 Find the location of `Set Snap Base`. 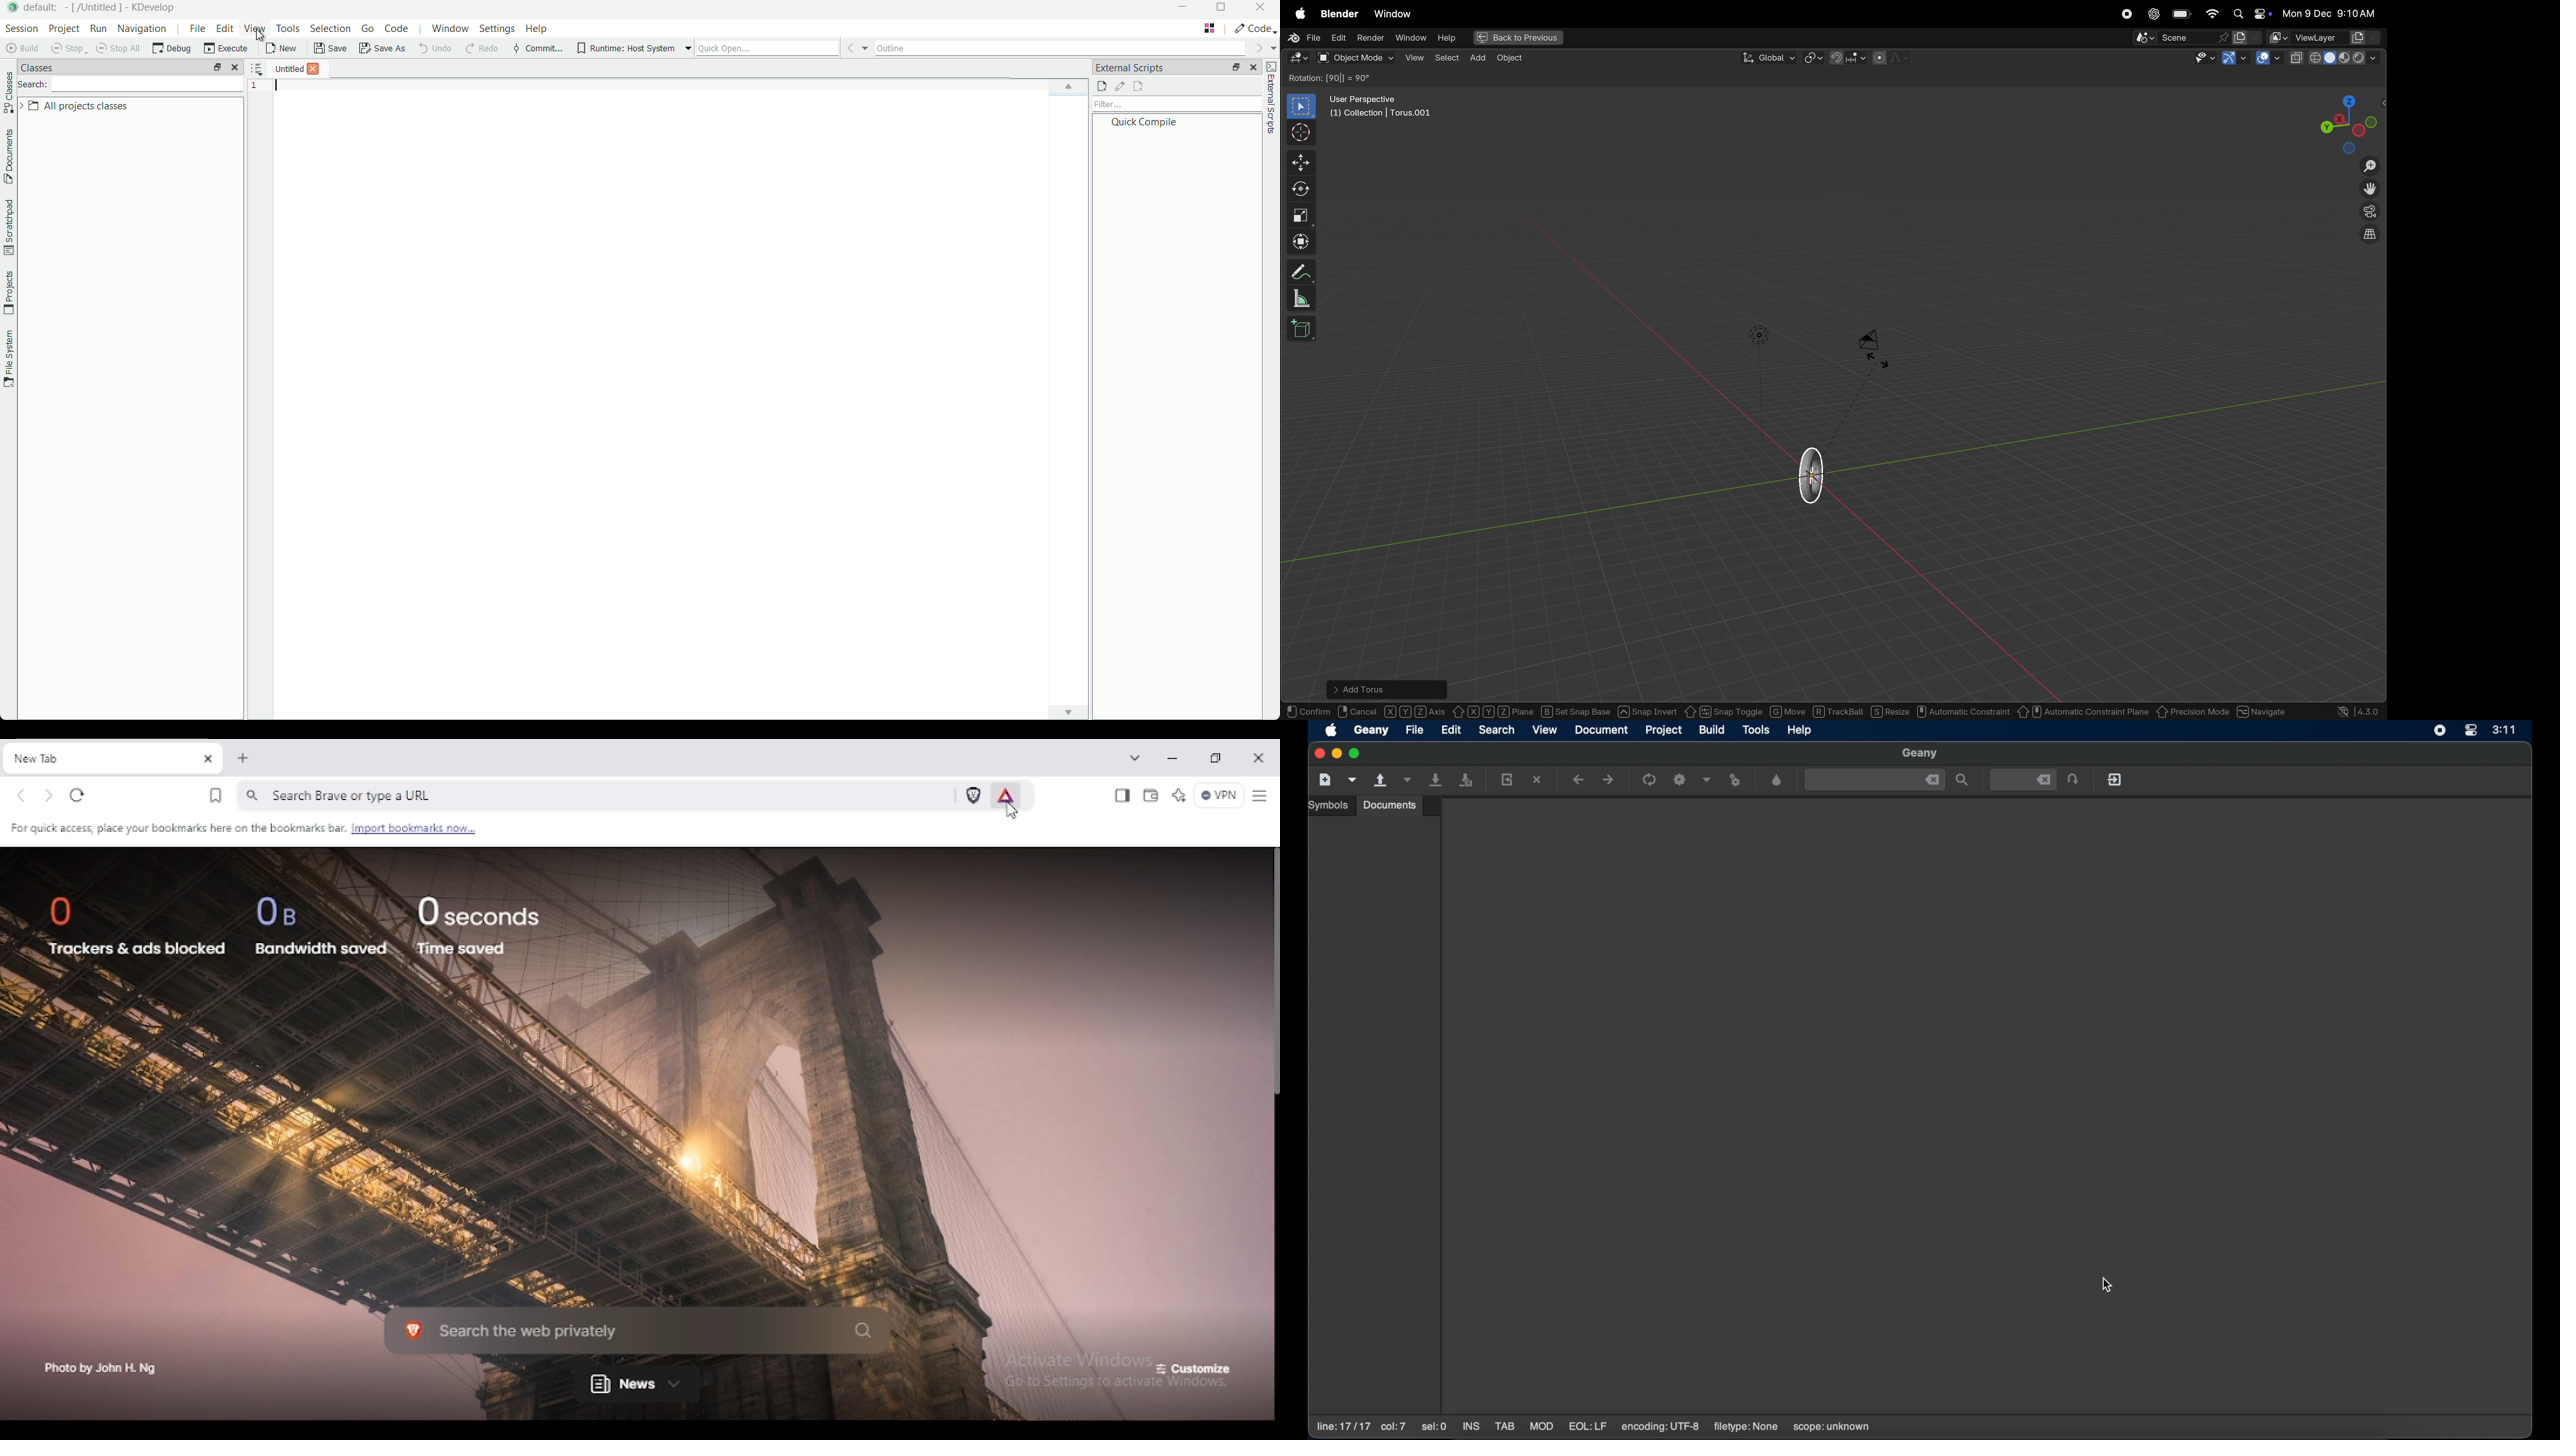

Set Snap Base is located at coordinates (1576, 709).